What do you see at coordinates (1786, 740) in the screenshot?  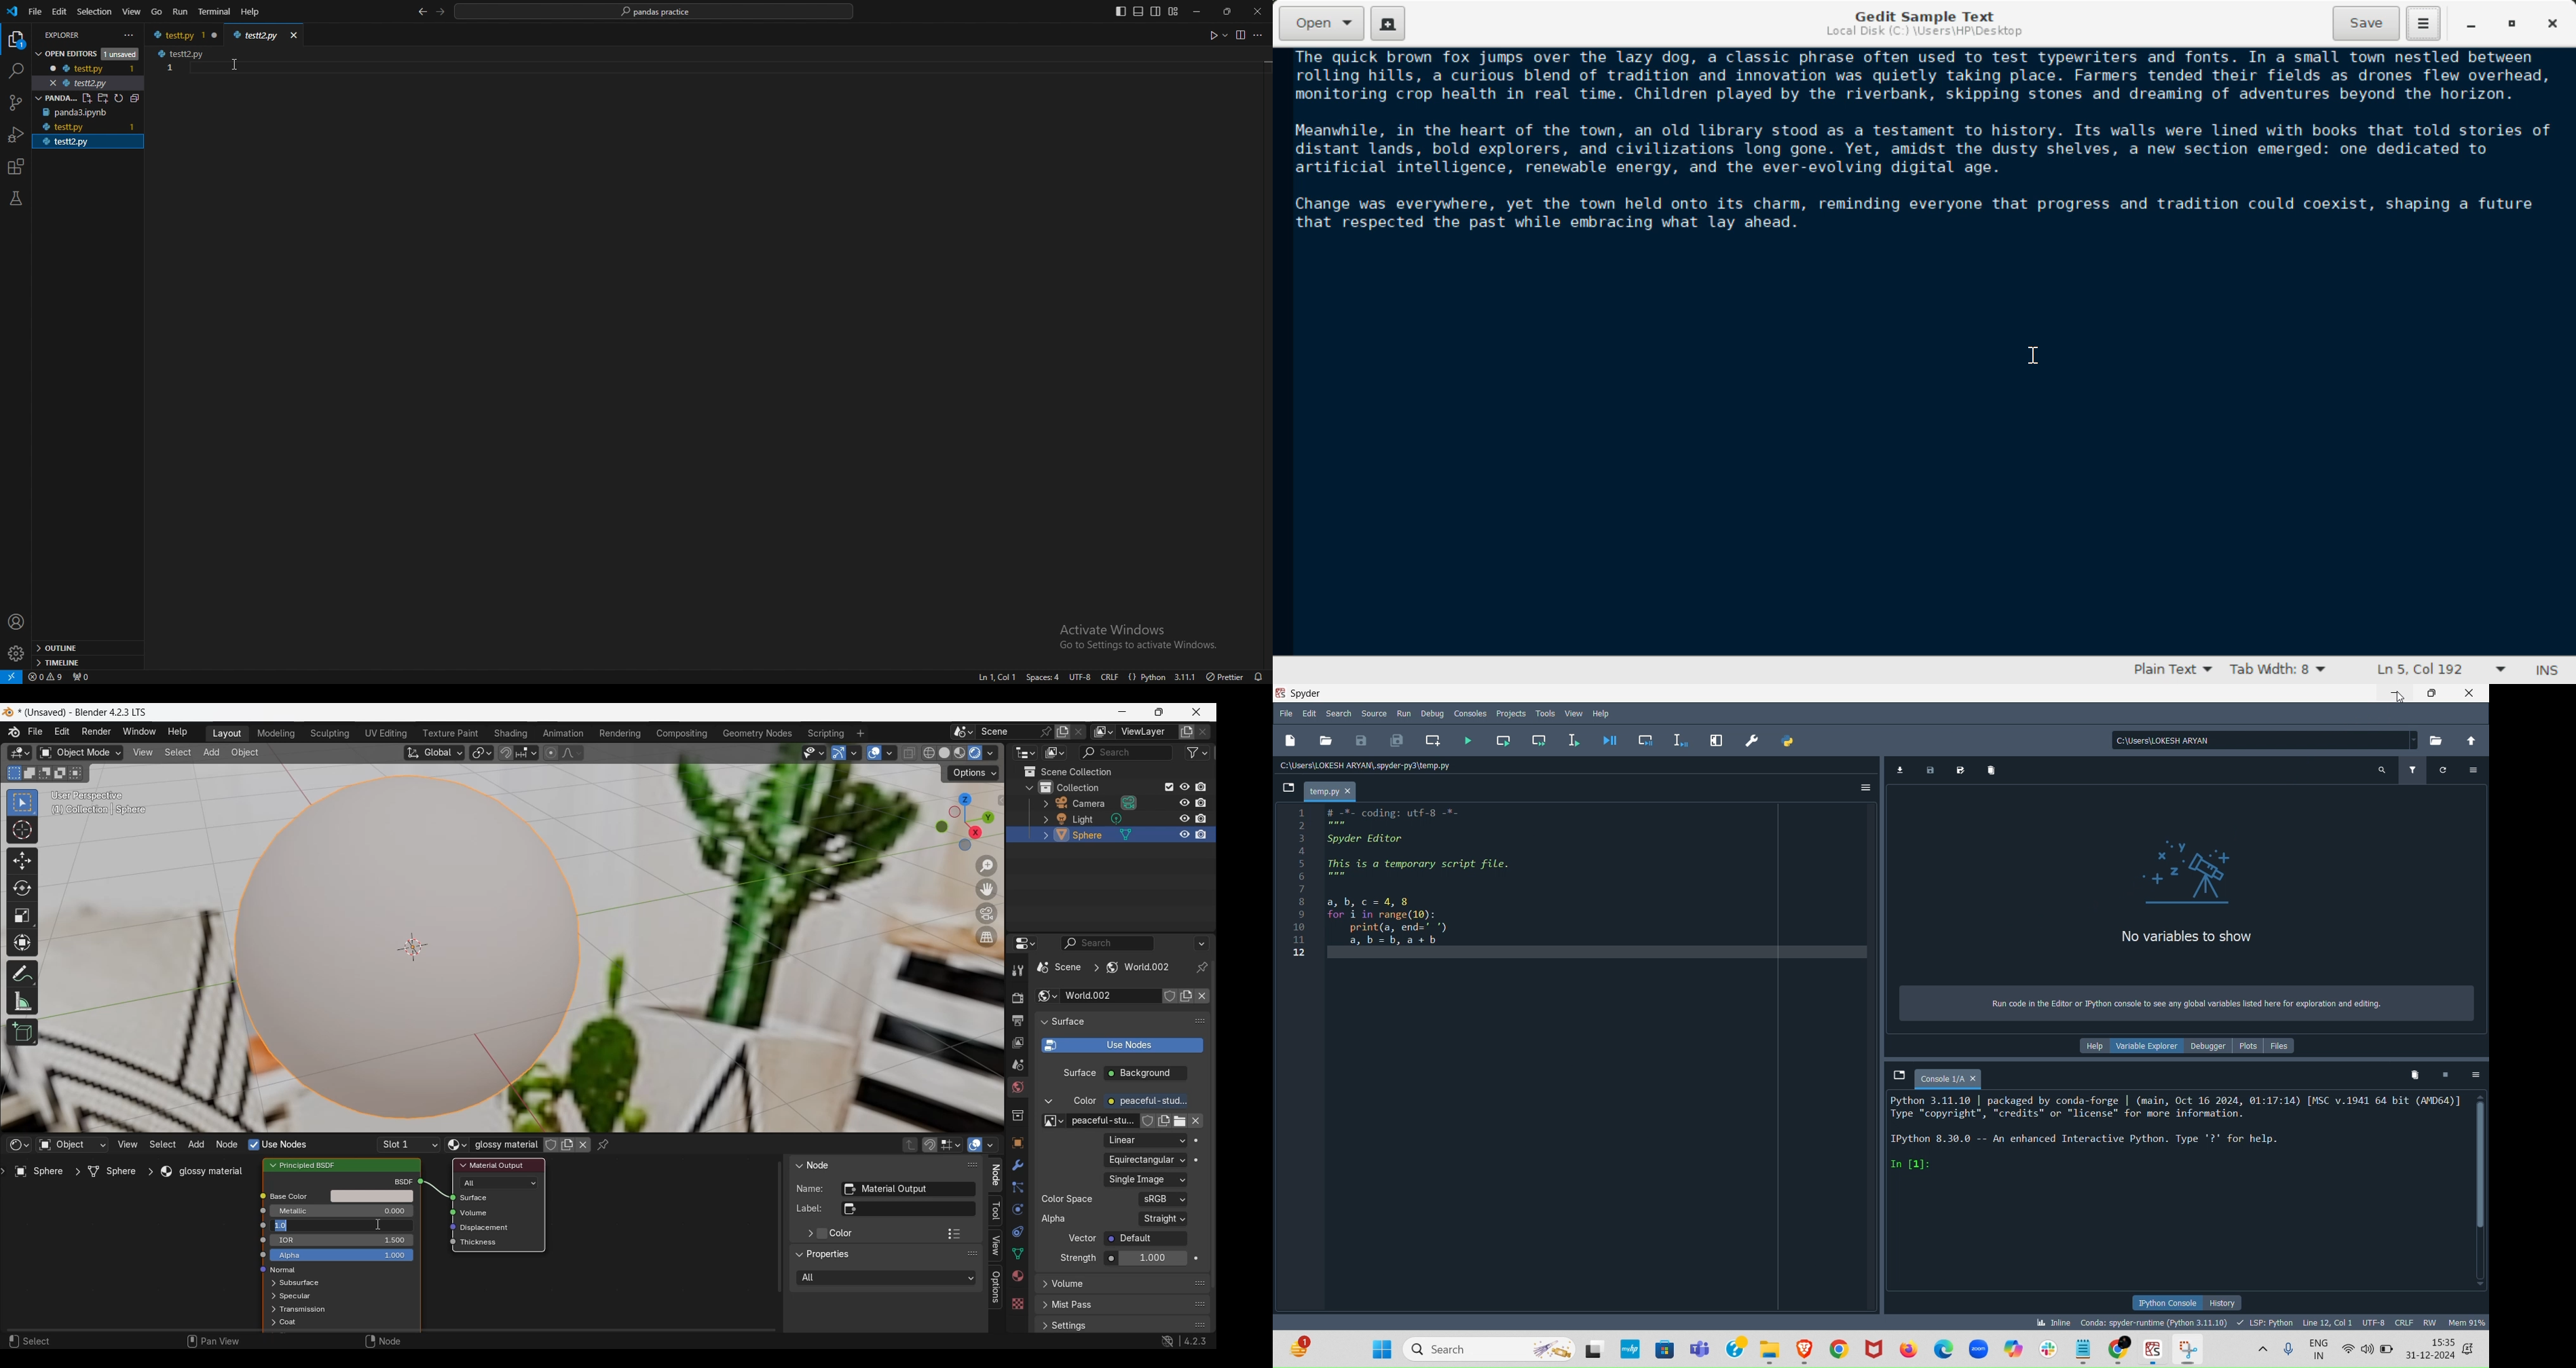 I see `PYTHONPATH manager` at bounding box center [1786, 740].